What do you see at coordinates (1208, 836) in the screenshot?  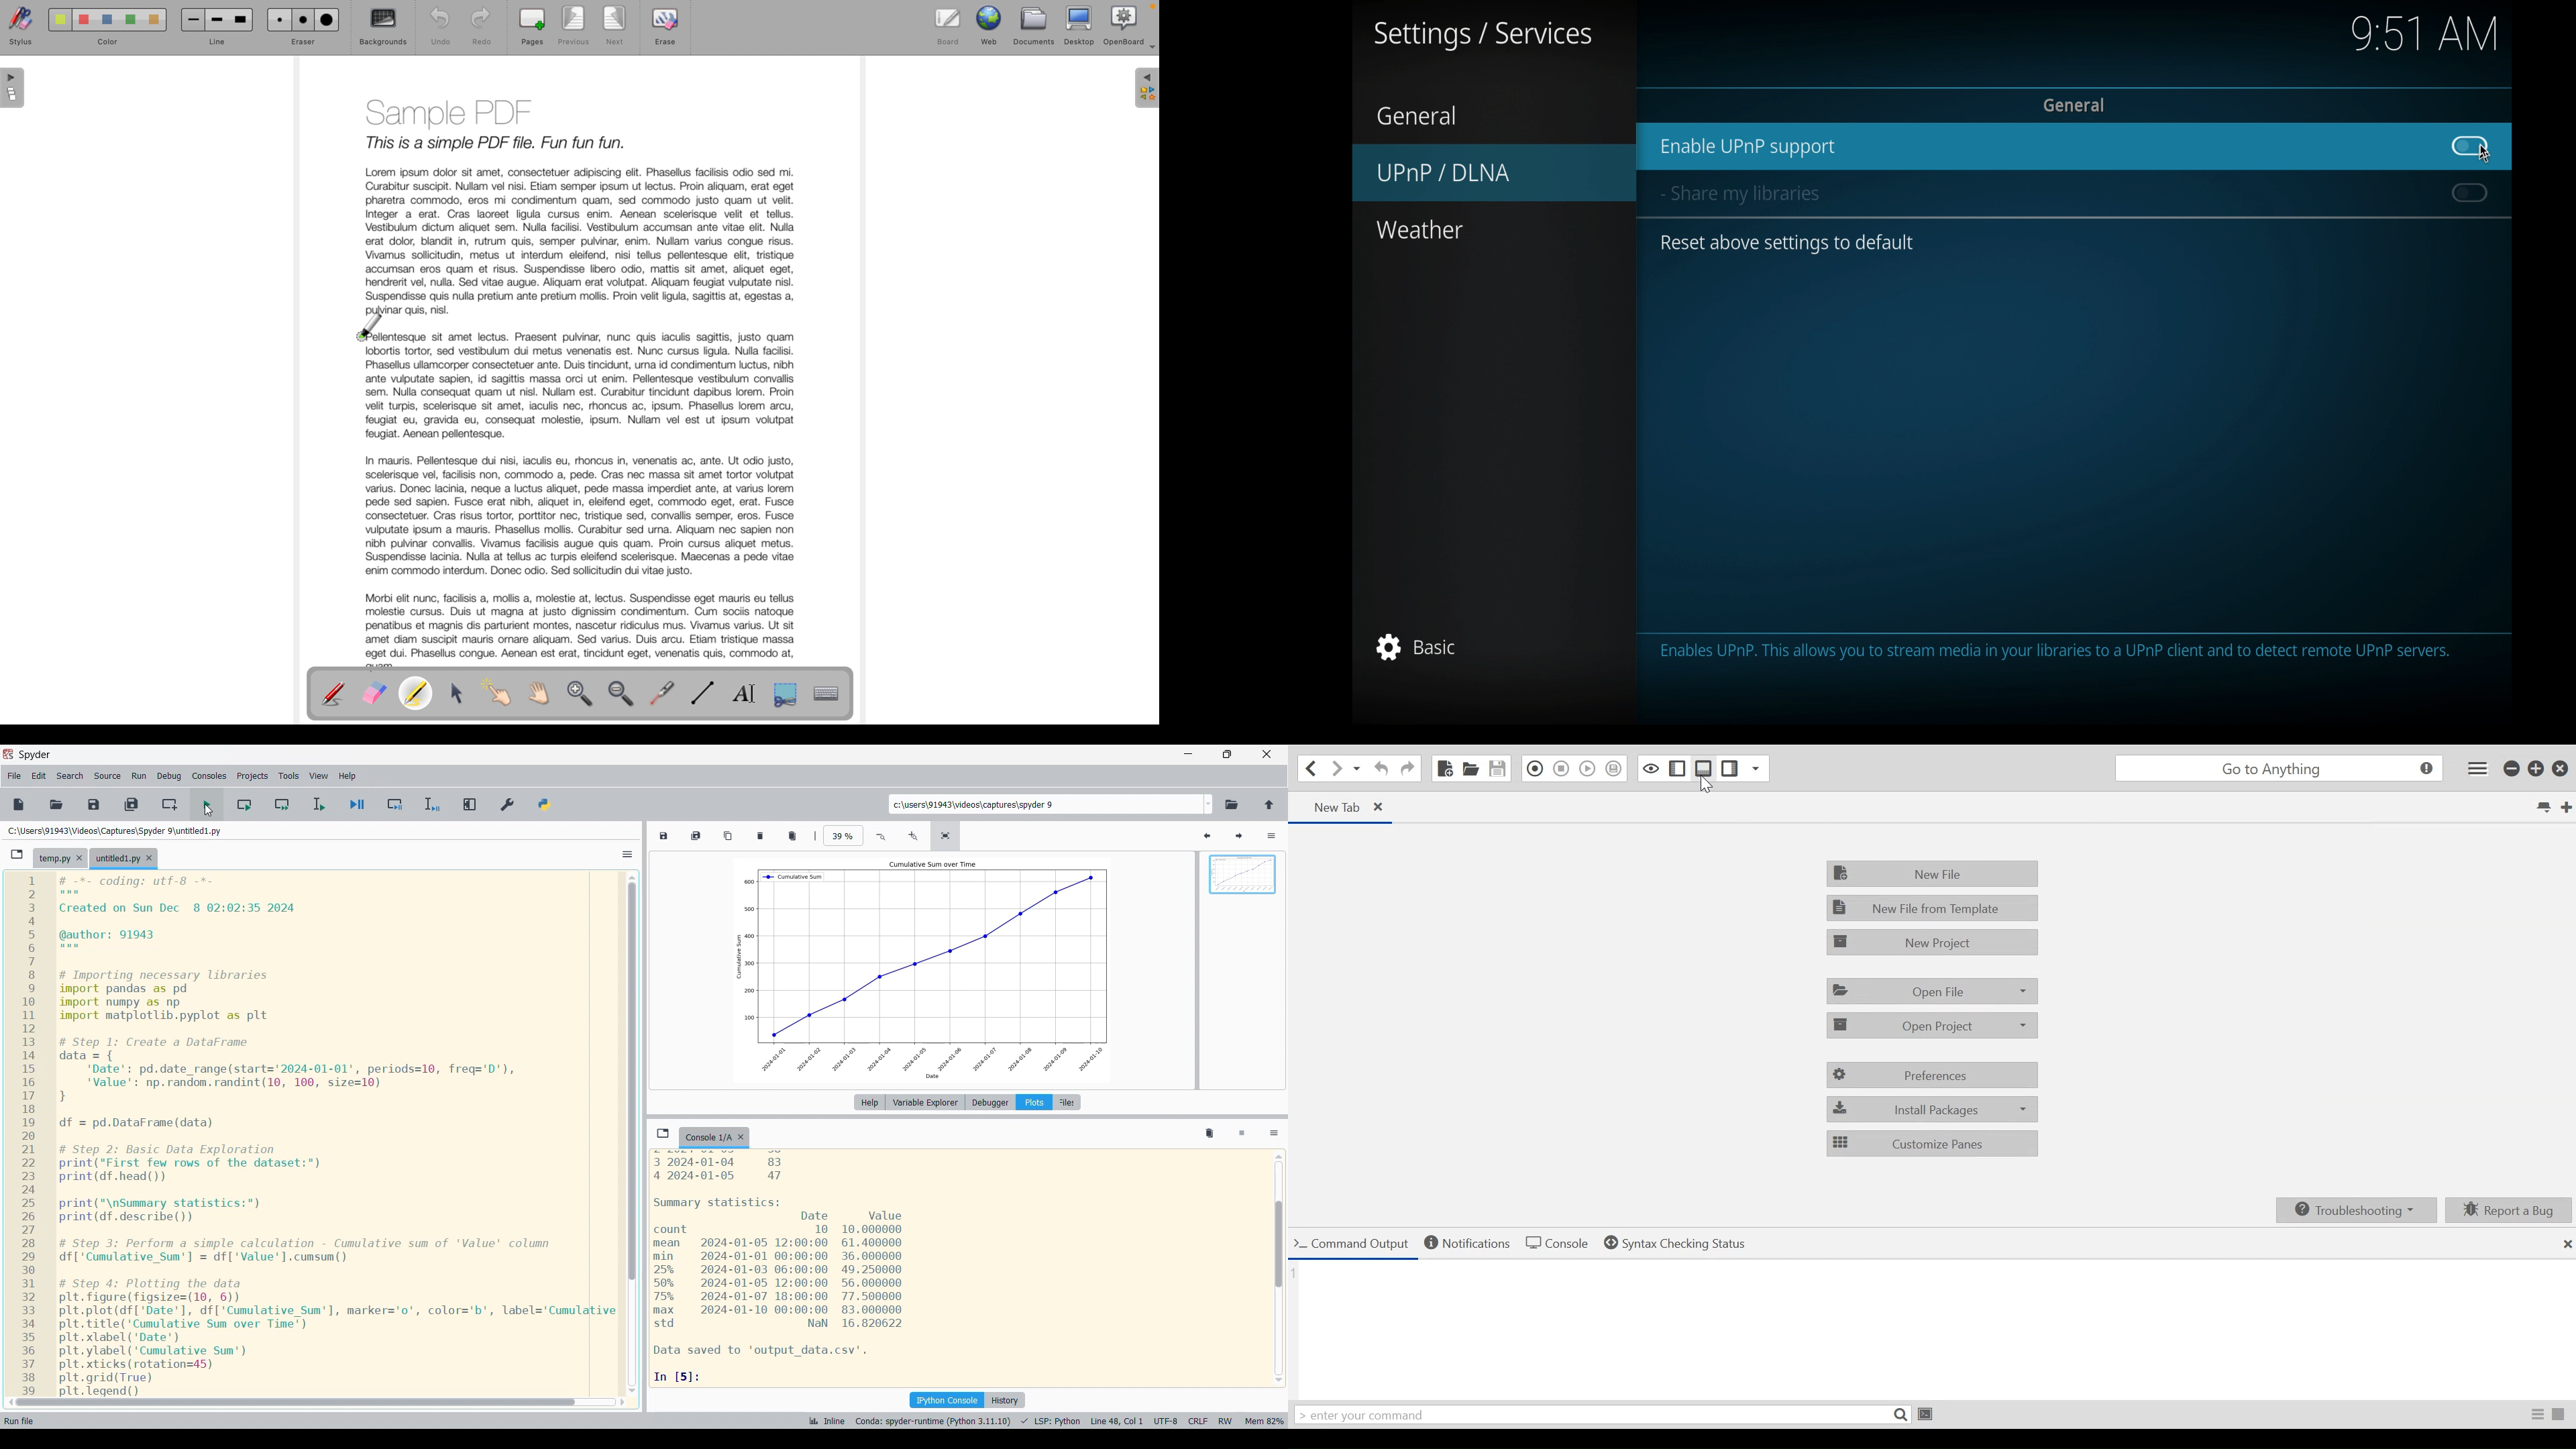 I see `Previous plot` at bounding box center [1208, 836].